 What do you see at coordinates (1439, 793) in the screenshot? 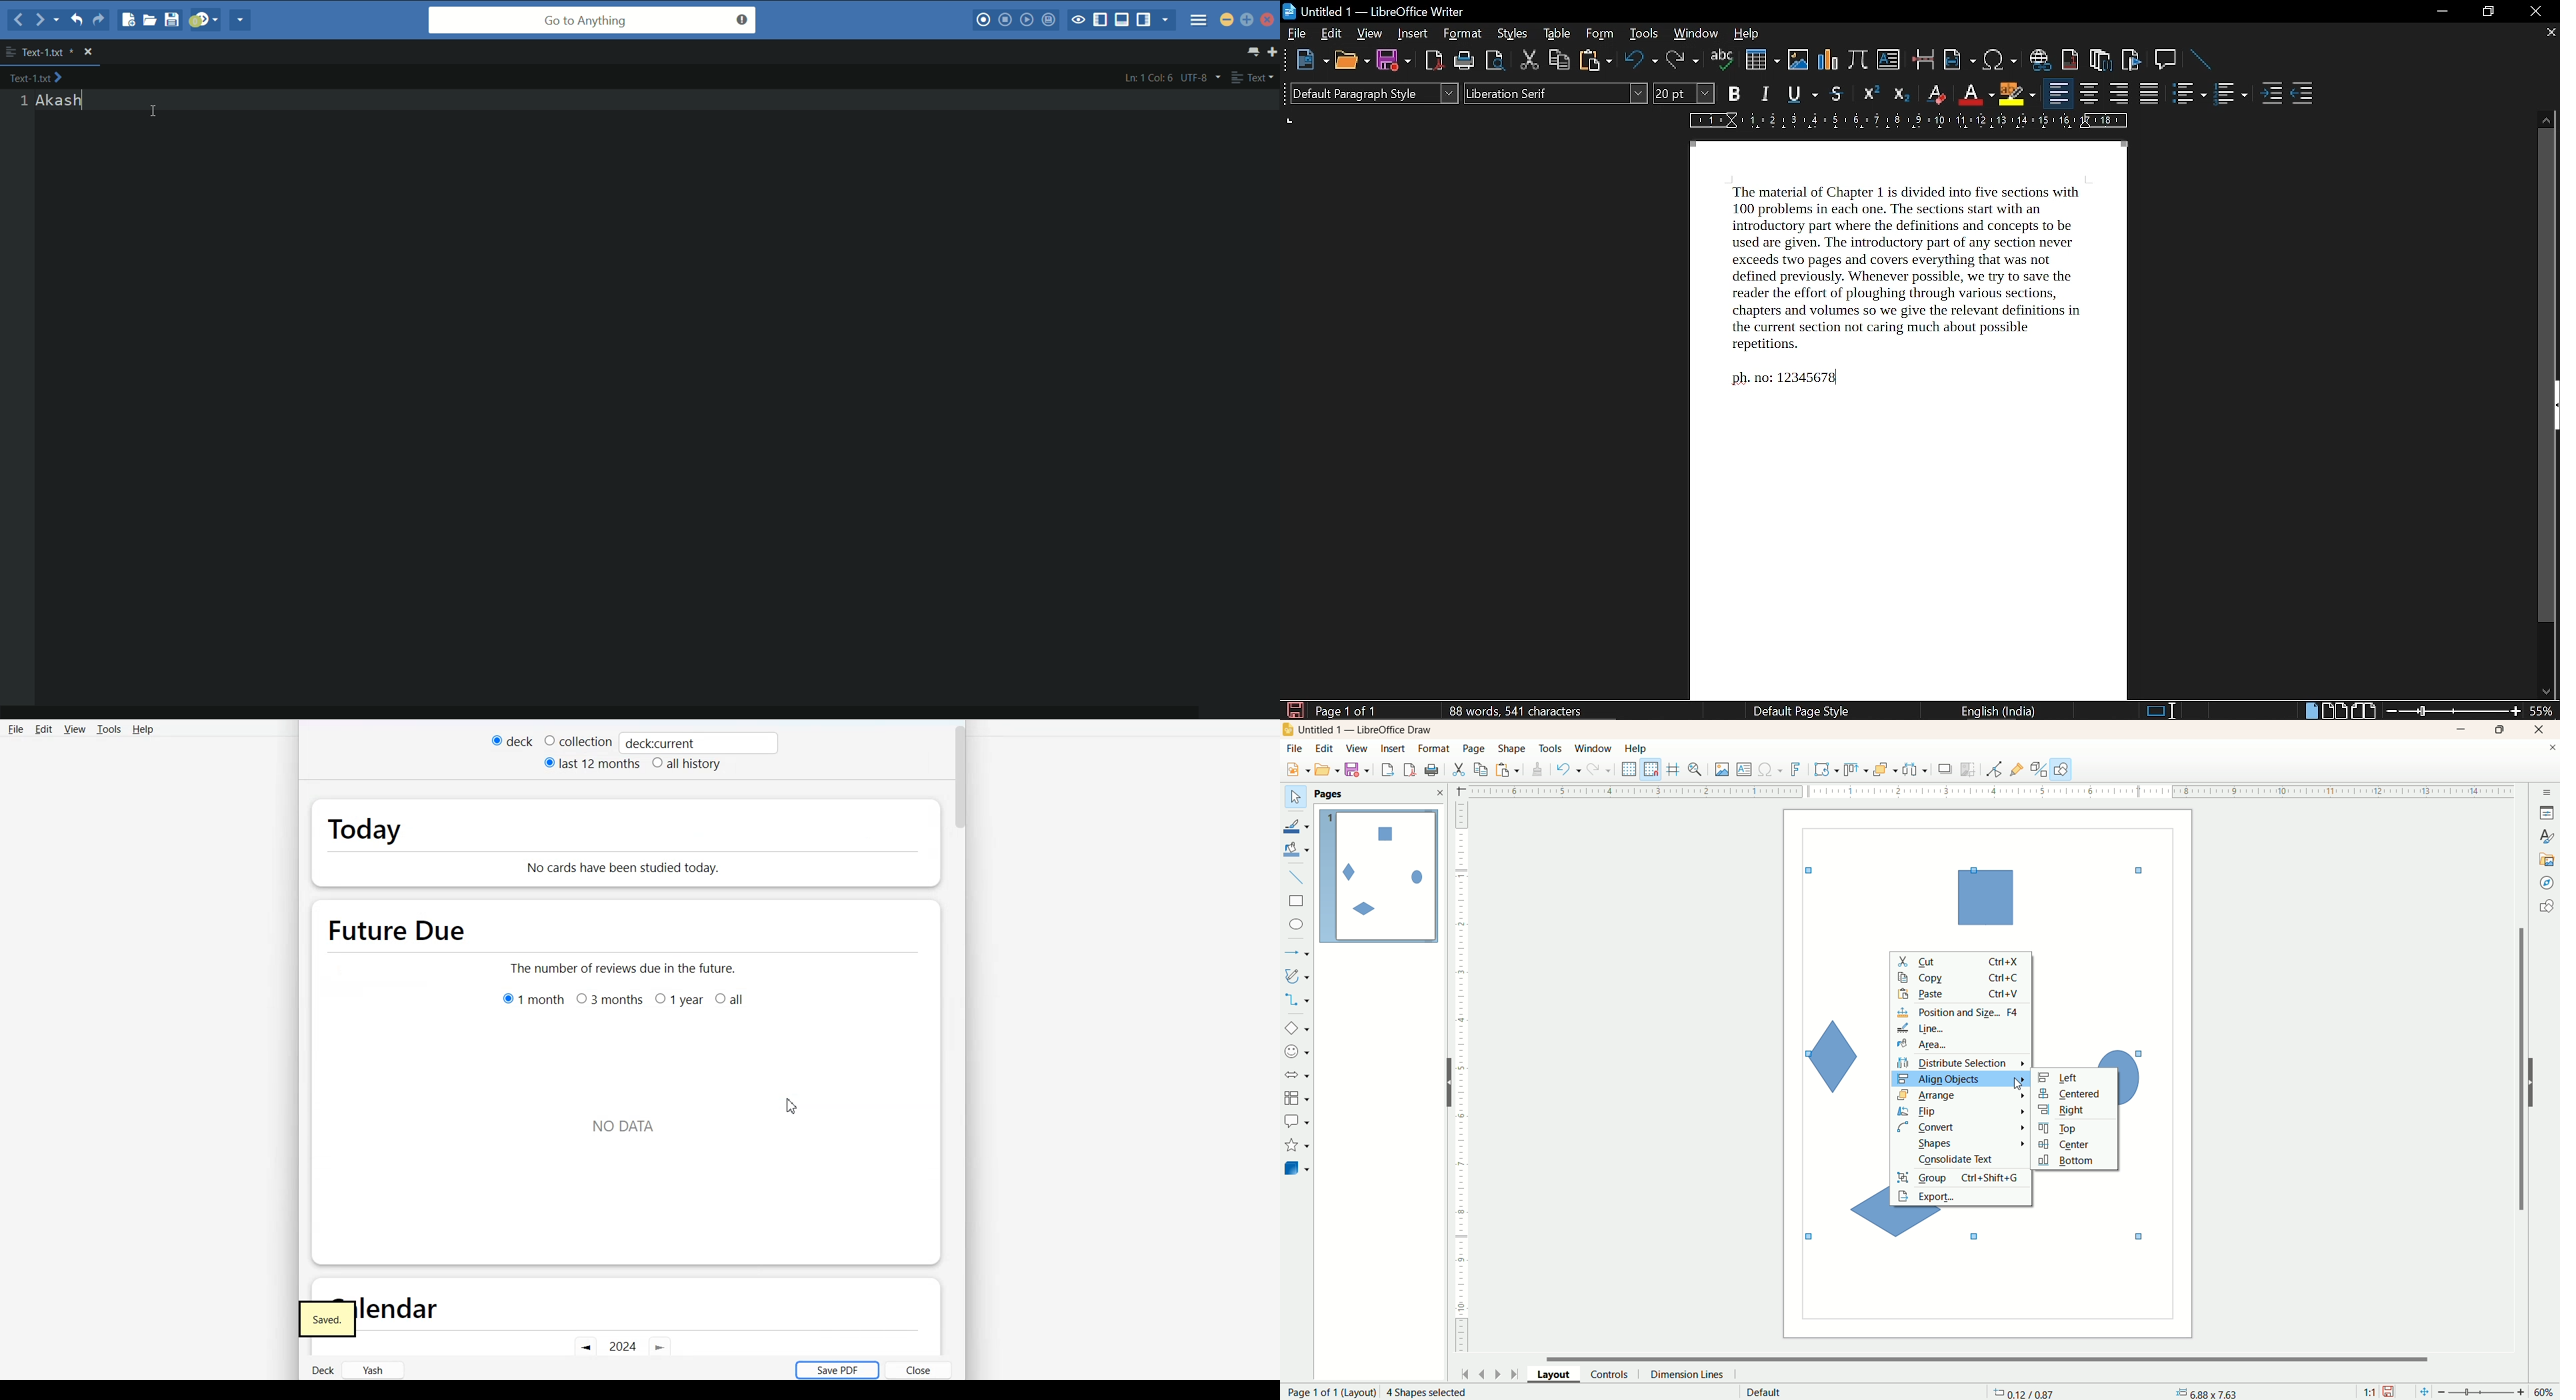
I see `close` at bounding box center [1439, 793].